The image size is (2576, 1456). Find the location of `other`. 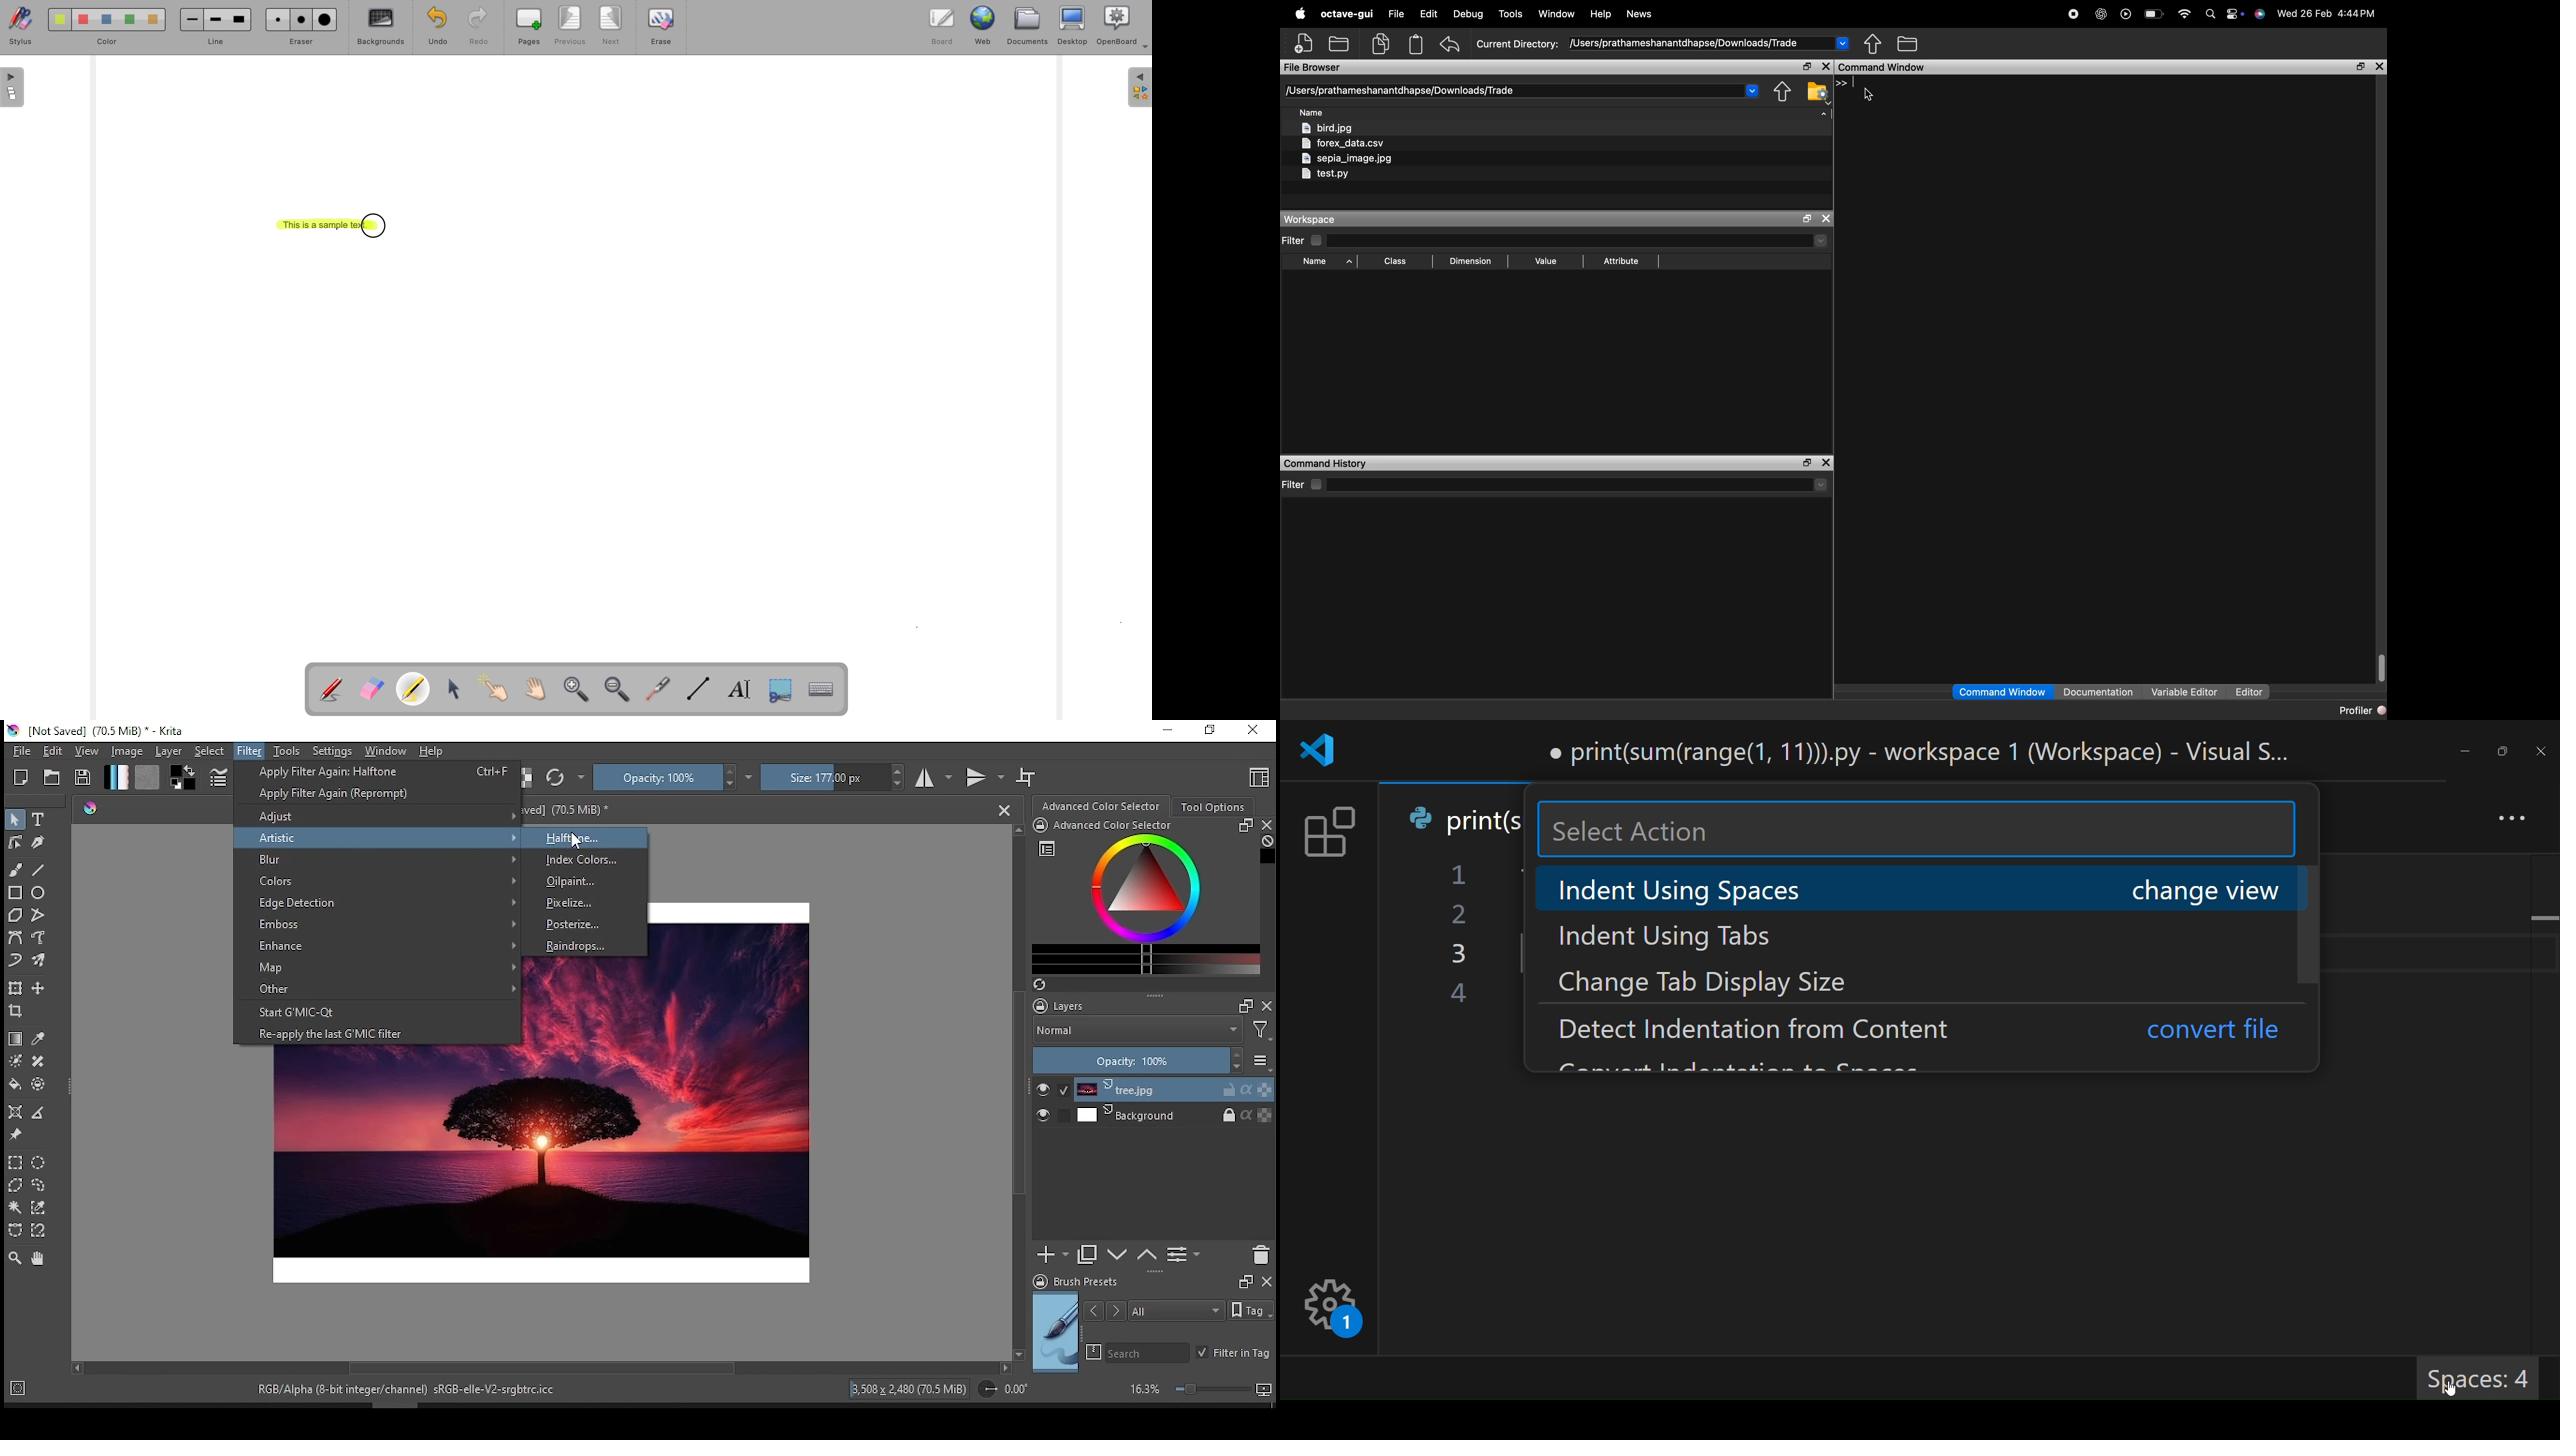

other is located at coordinates (378, 990).